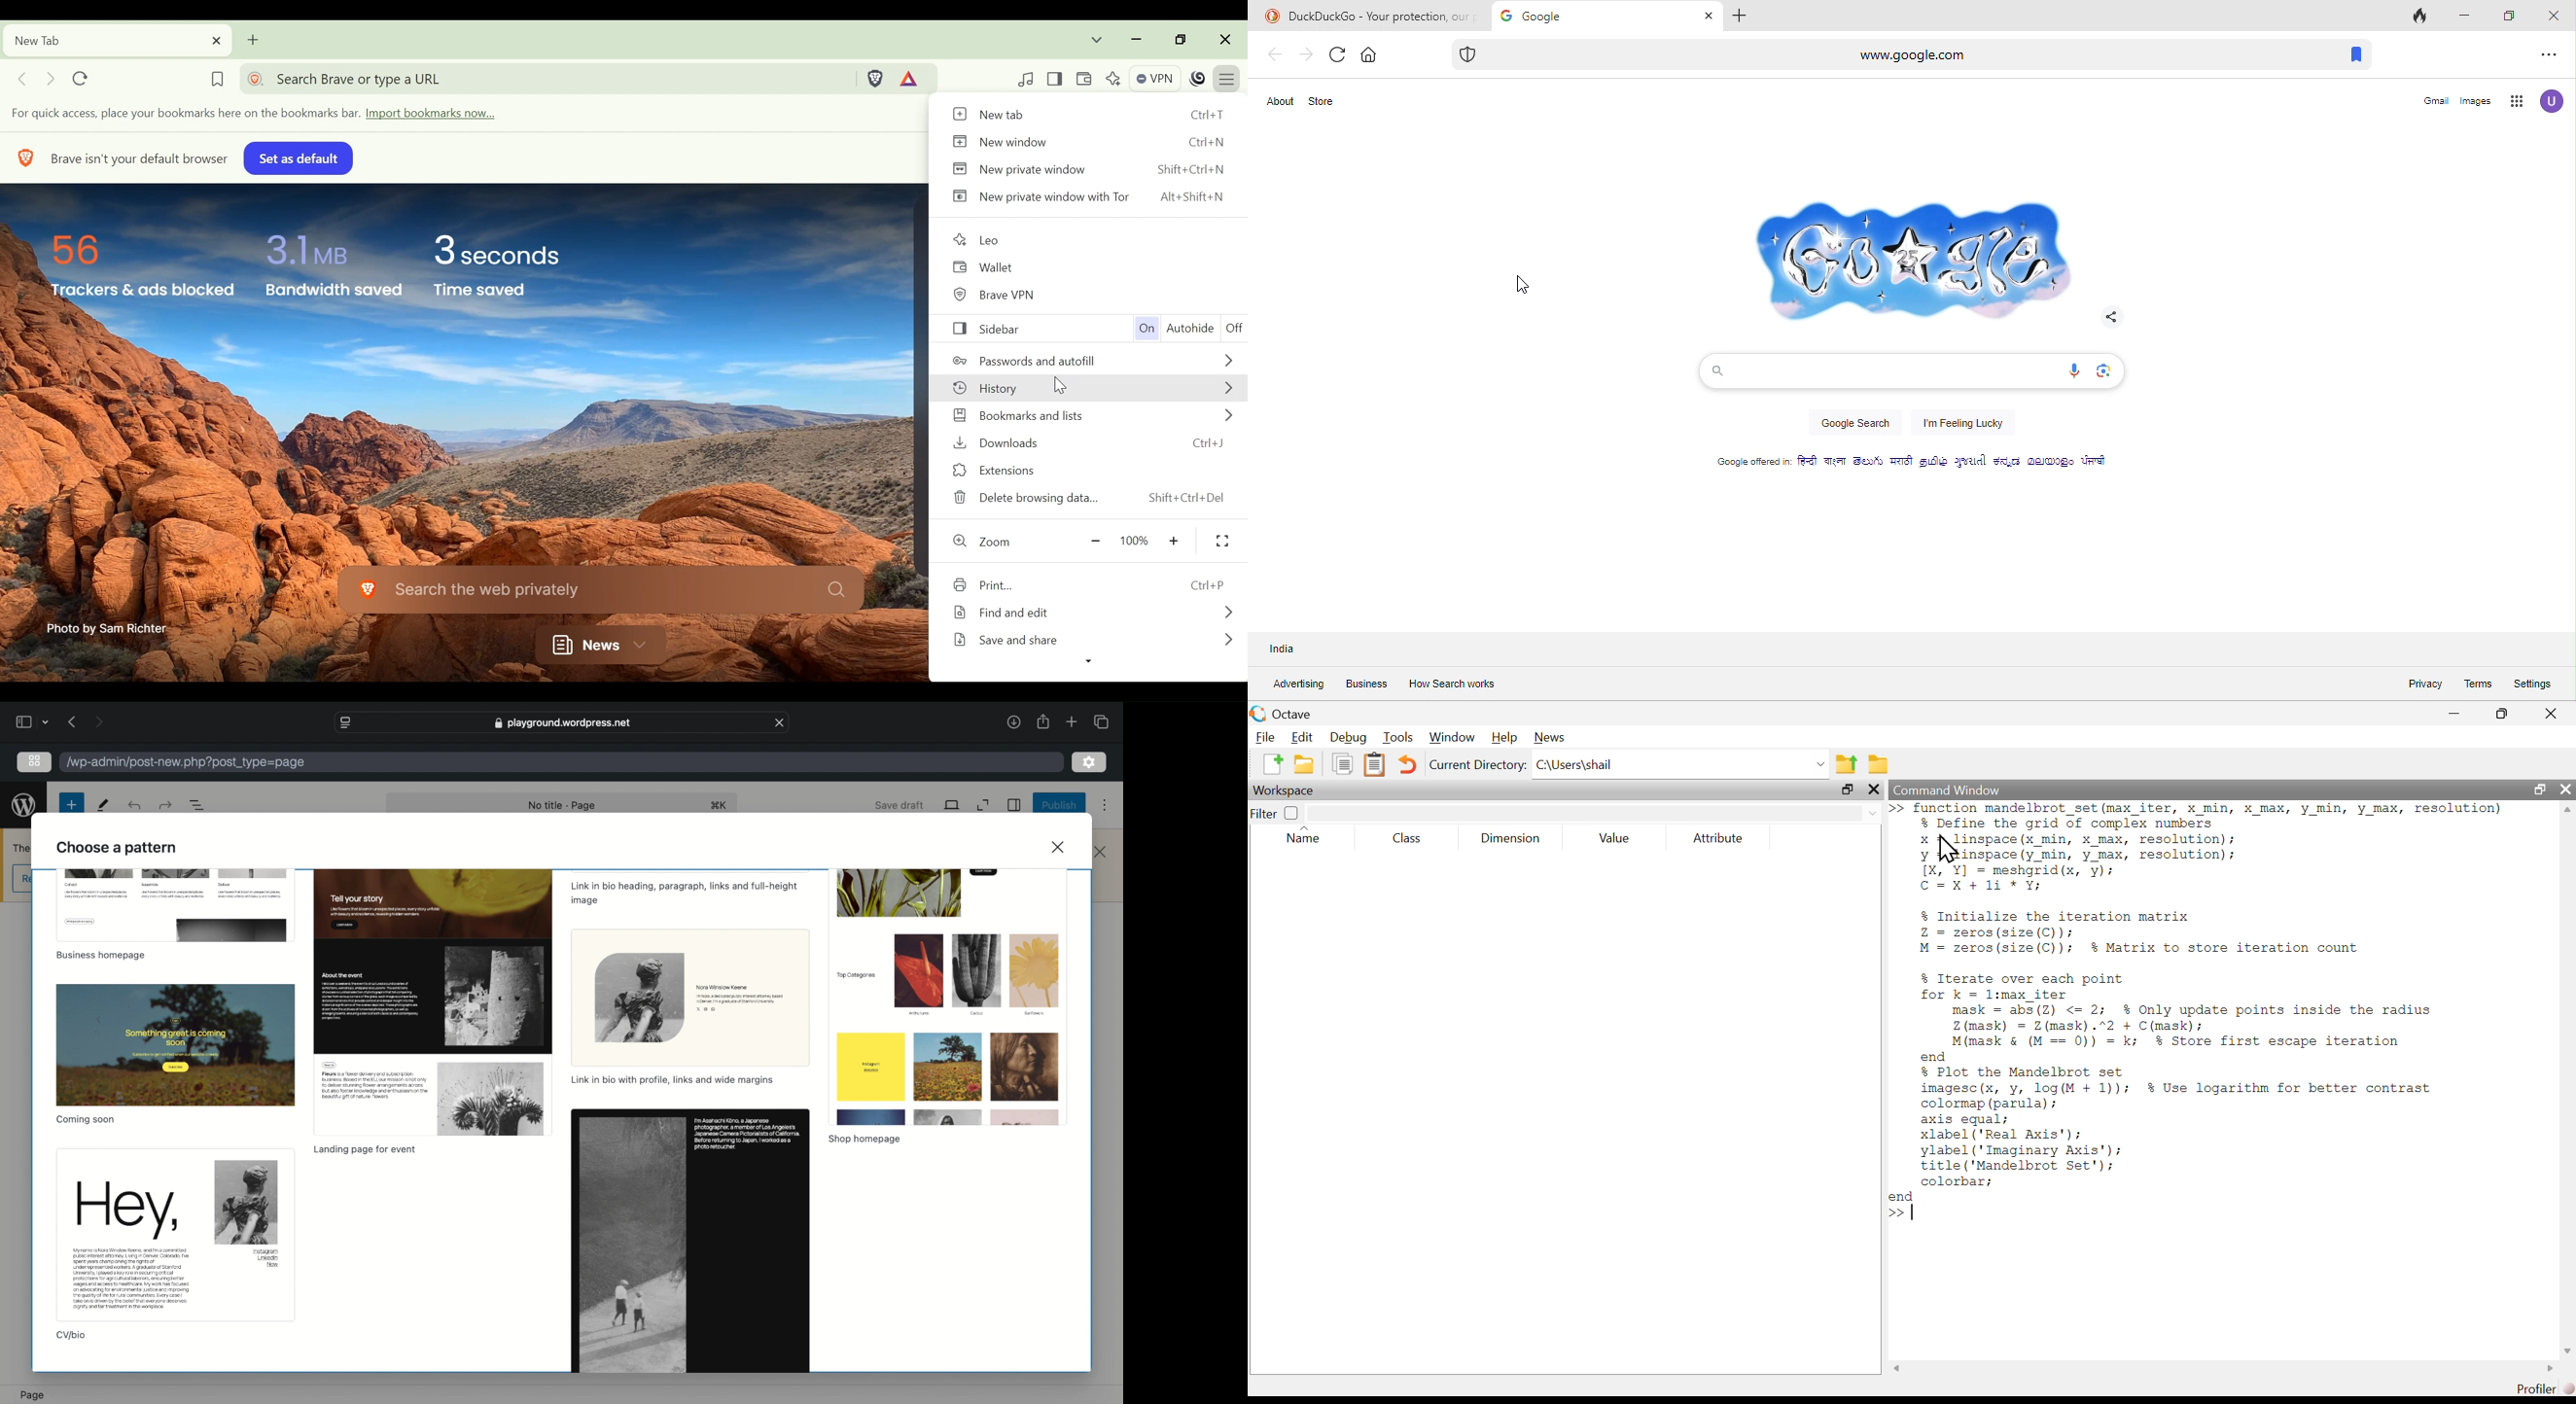 The width and height of the screenshot is (2576, 1428). I want to click on website settings, so click(345, 723).